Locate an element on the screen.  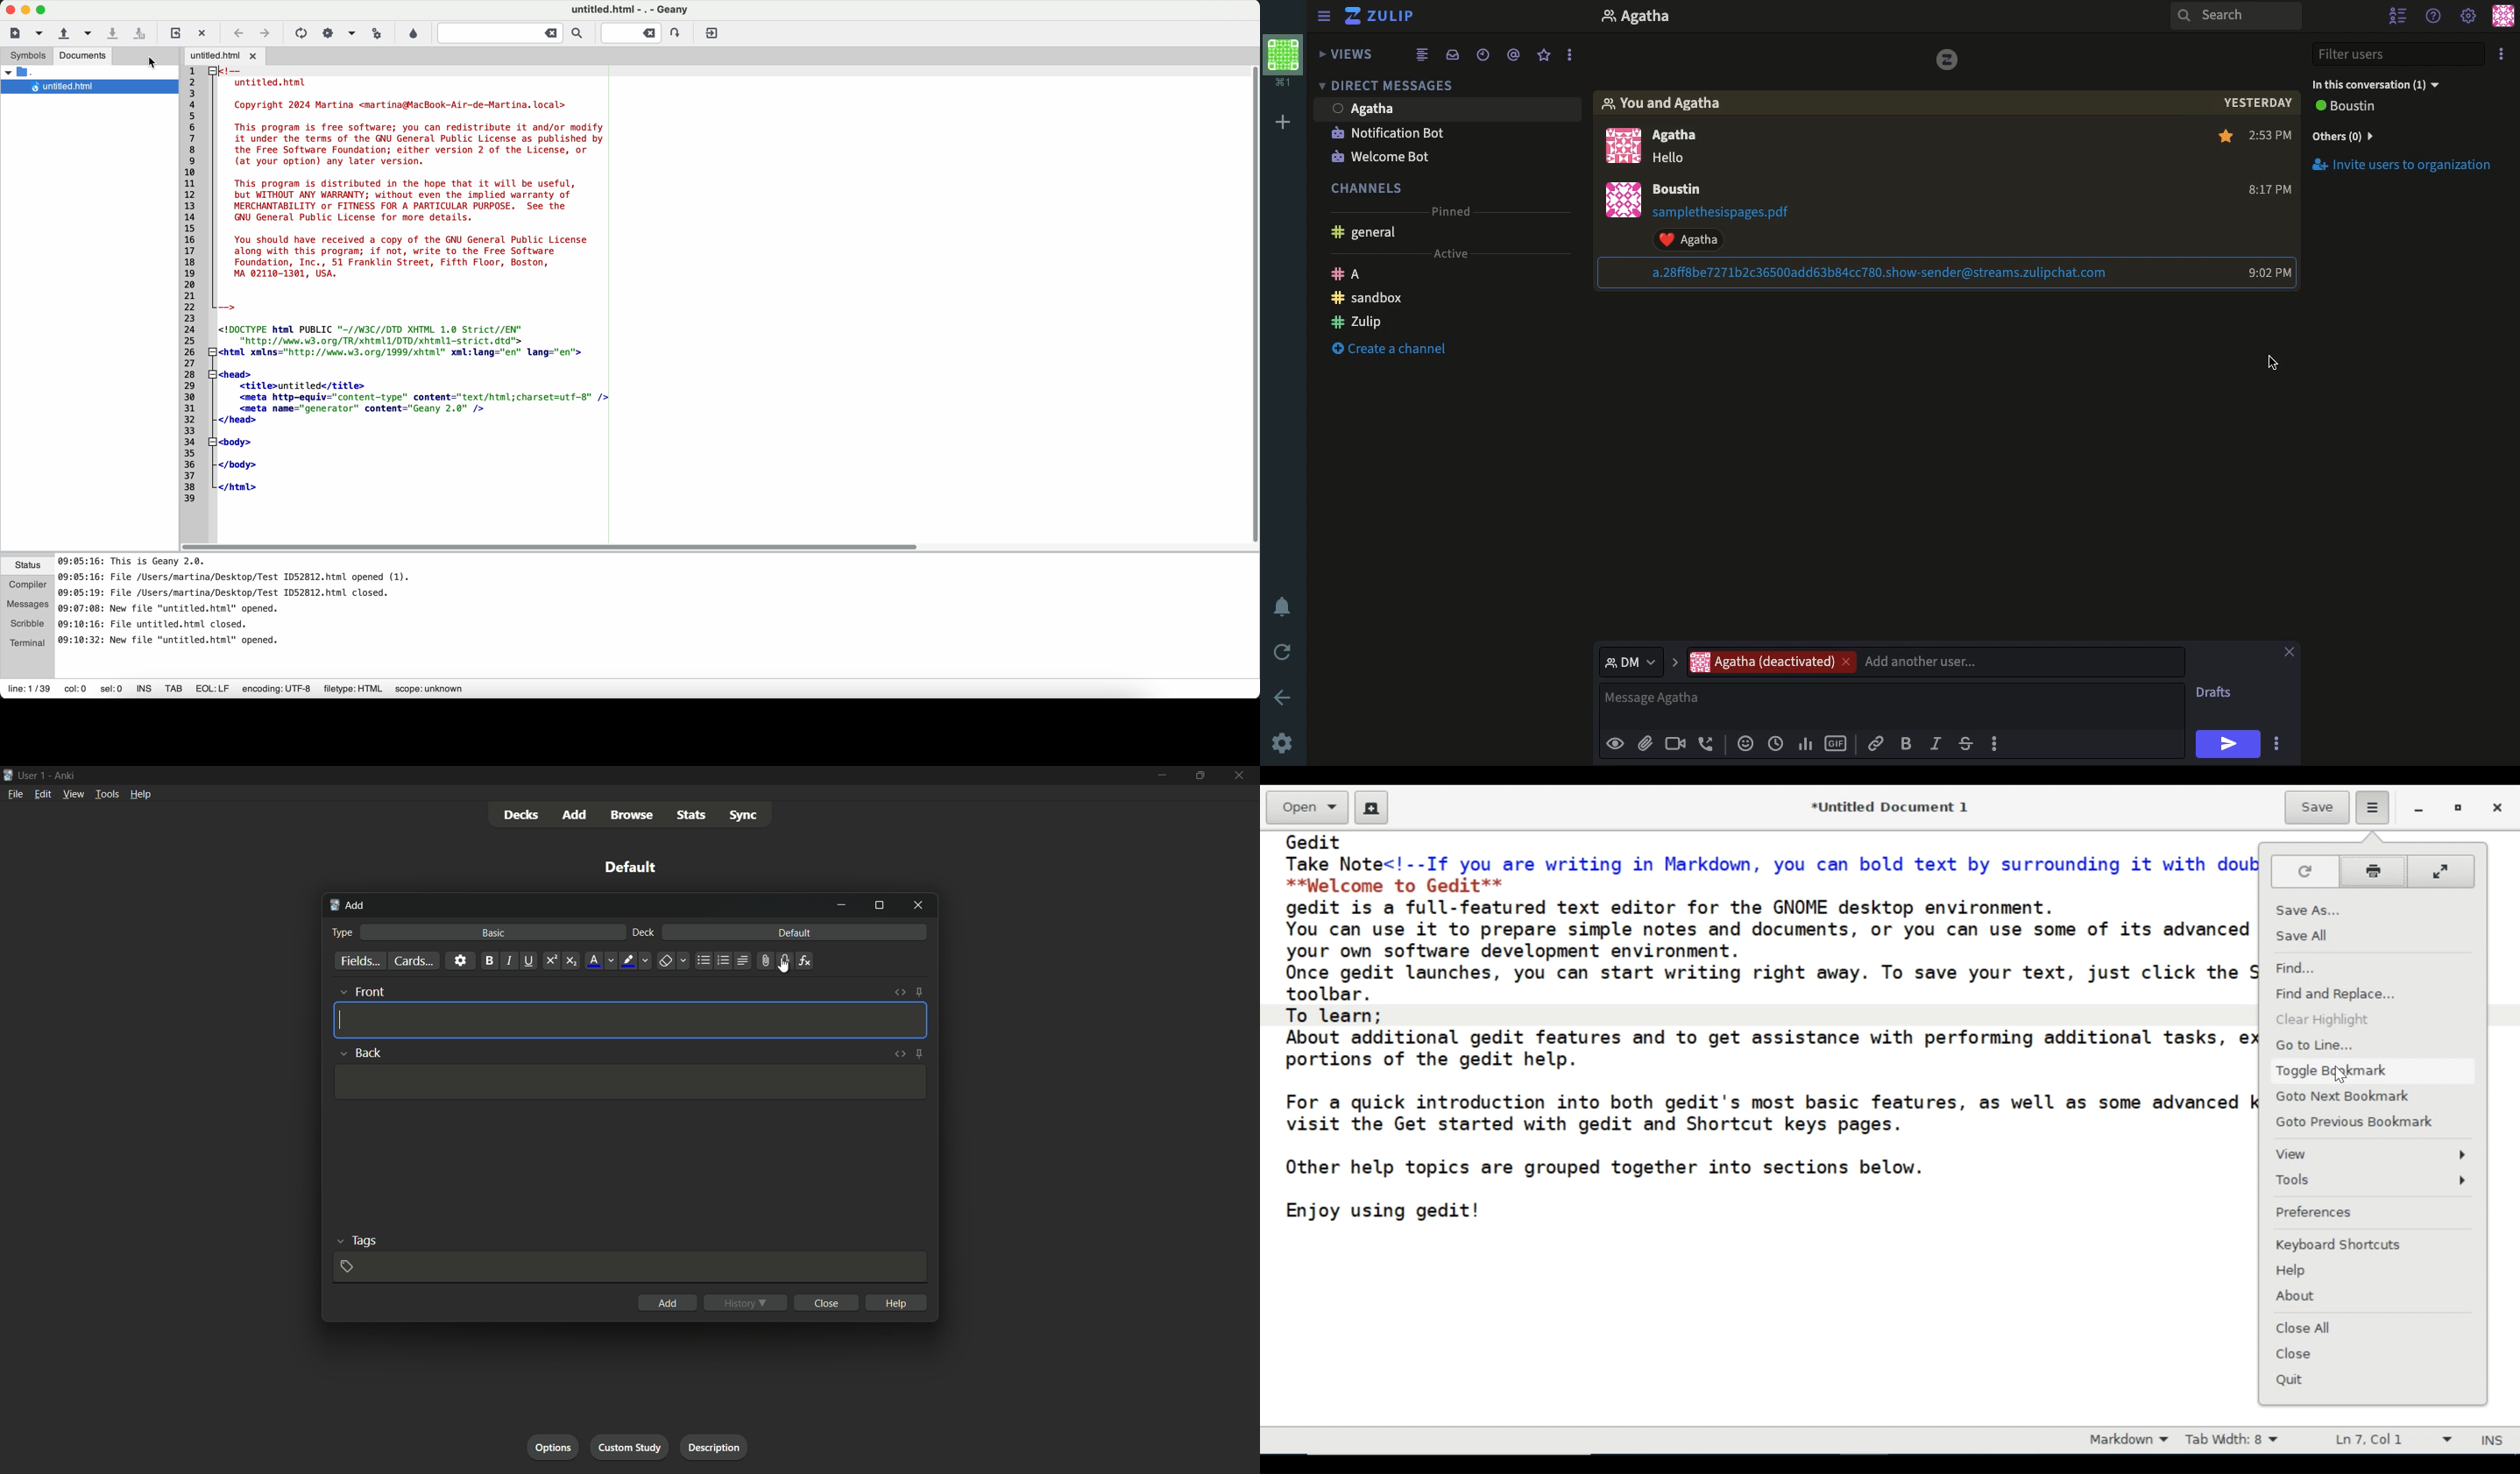
General is located at coordinates (1370, 231).